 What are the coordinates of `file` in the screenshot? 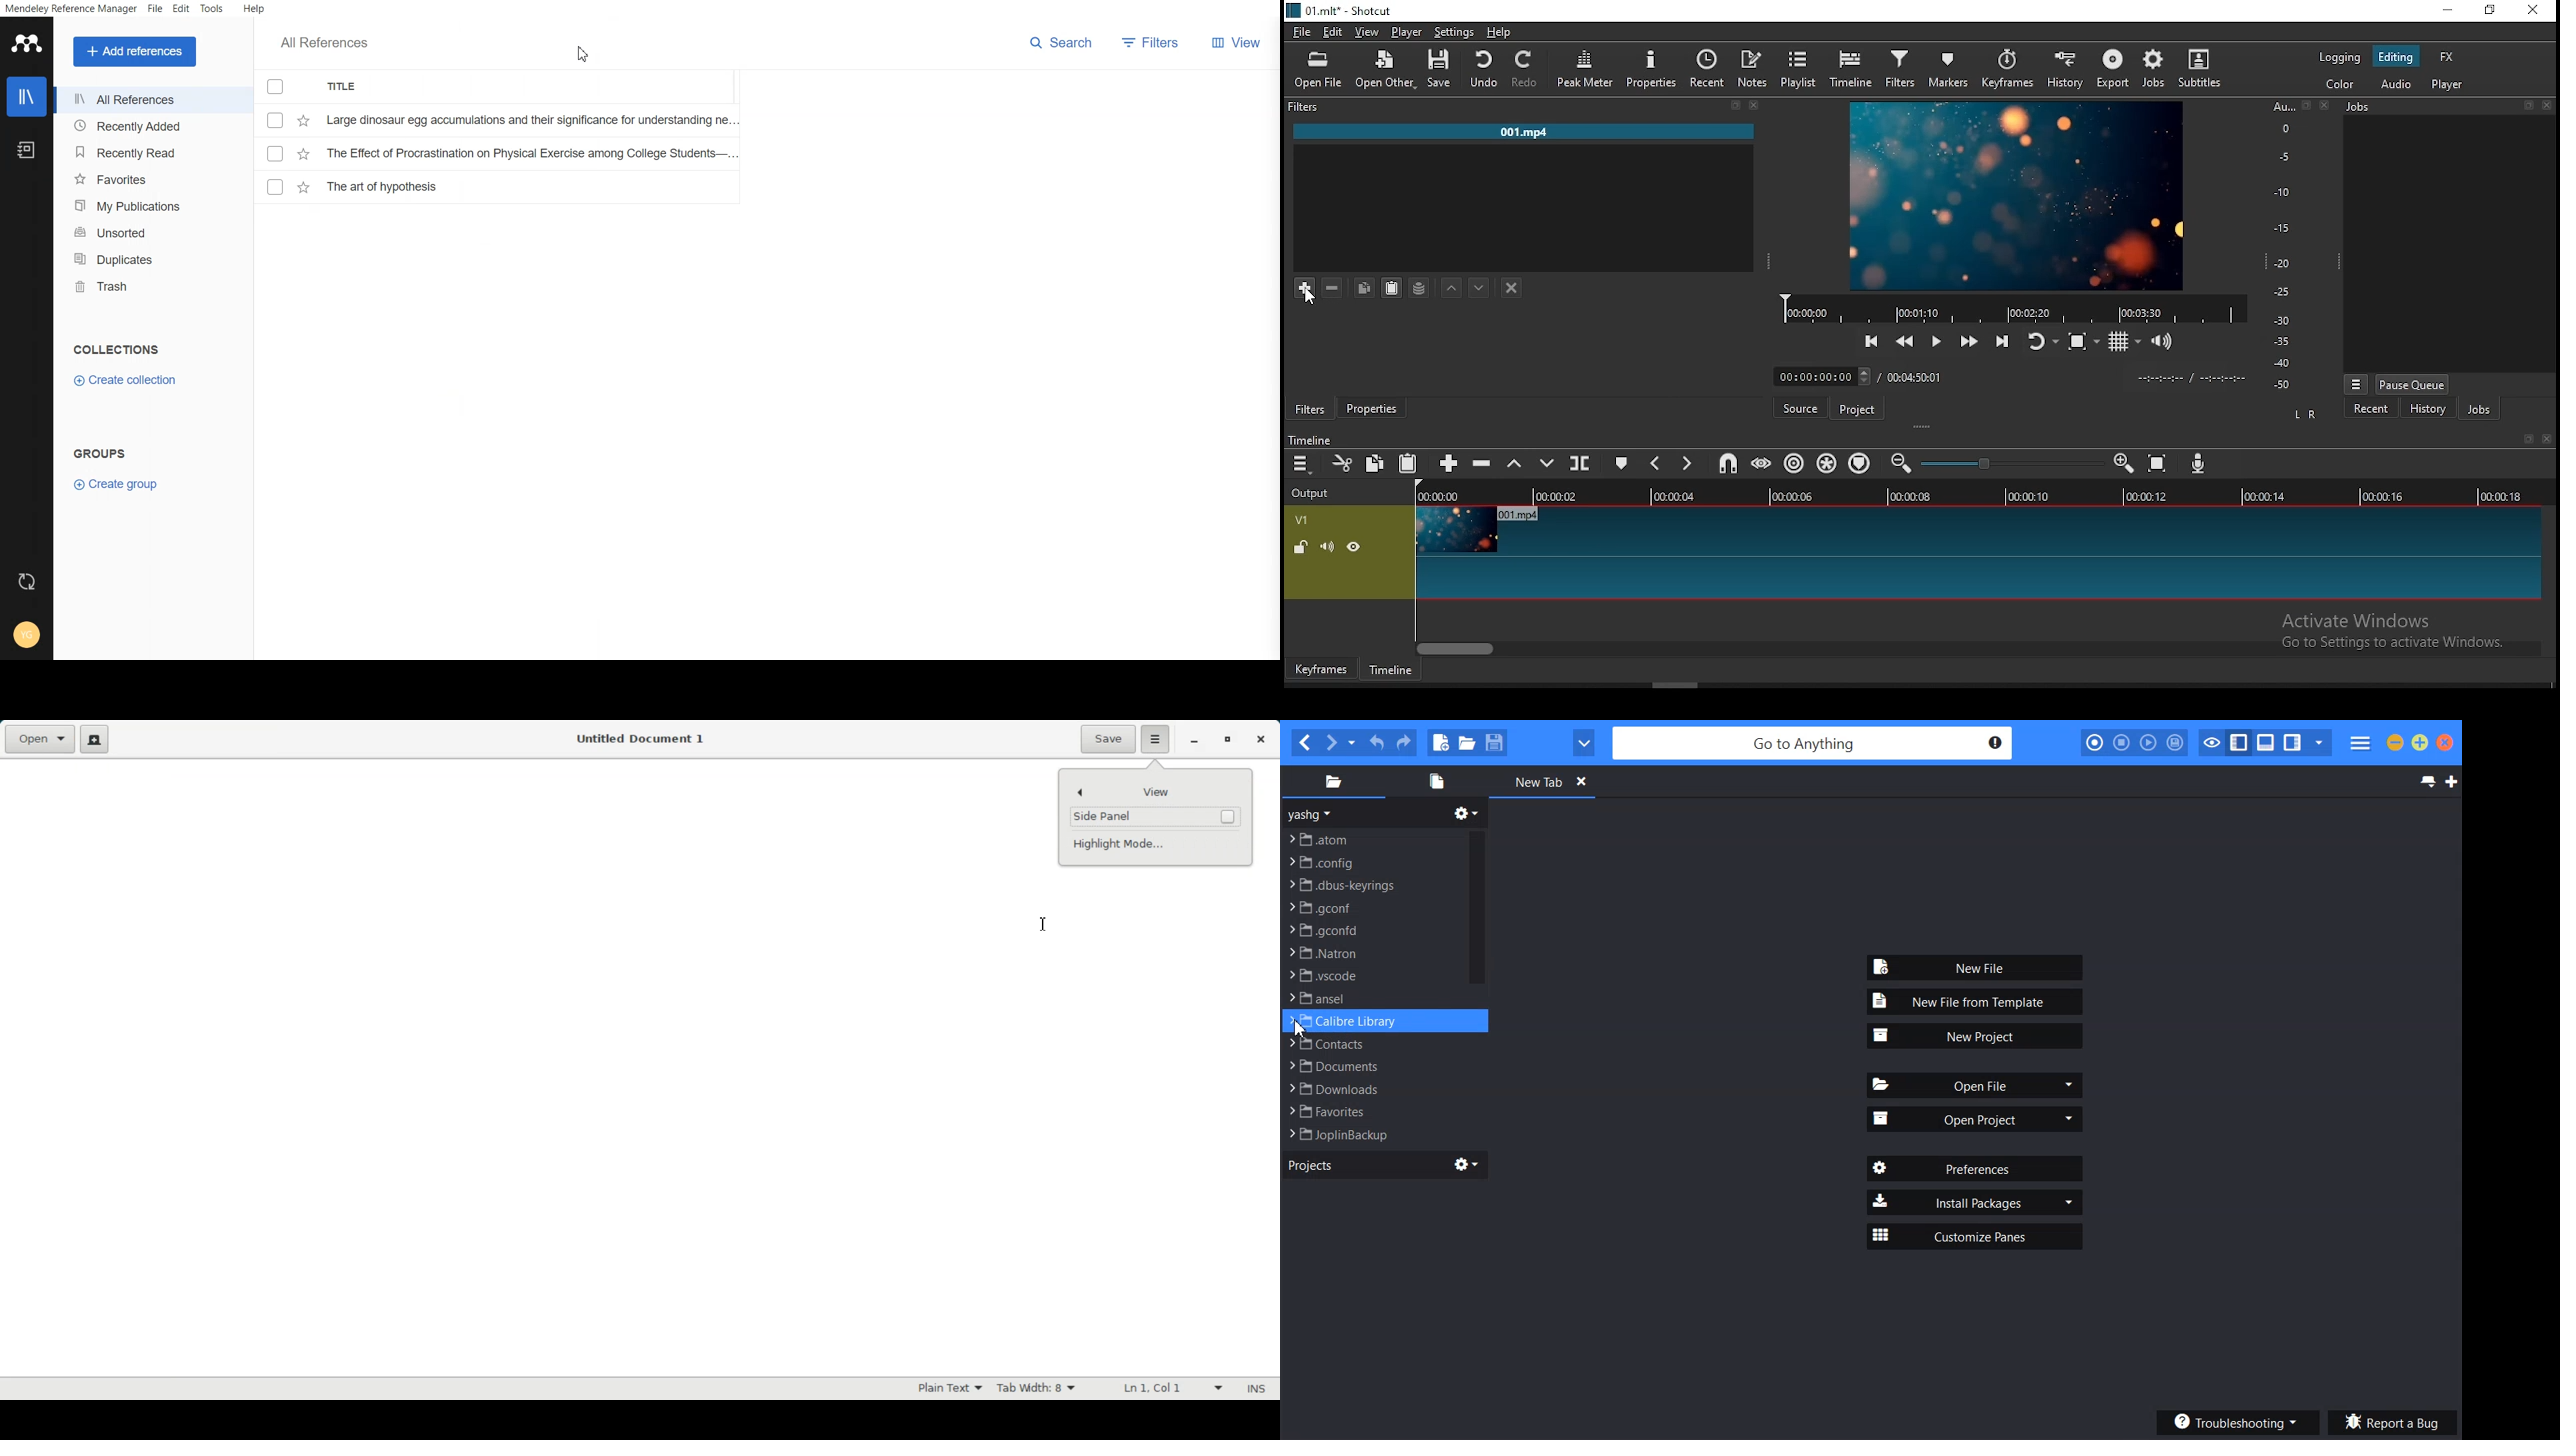 It's located at (1302, 32).